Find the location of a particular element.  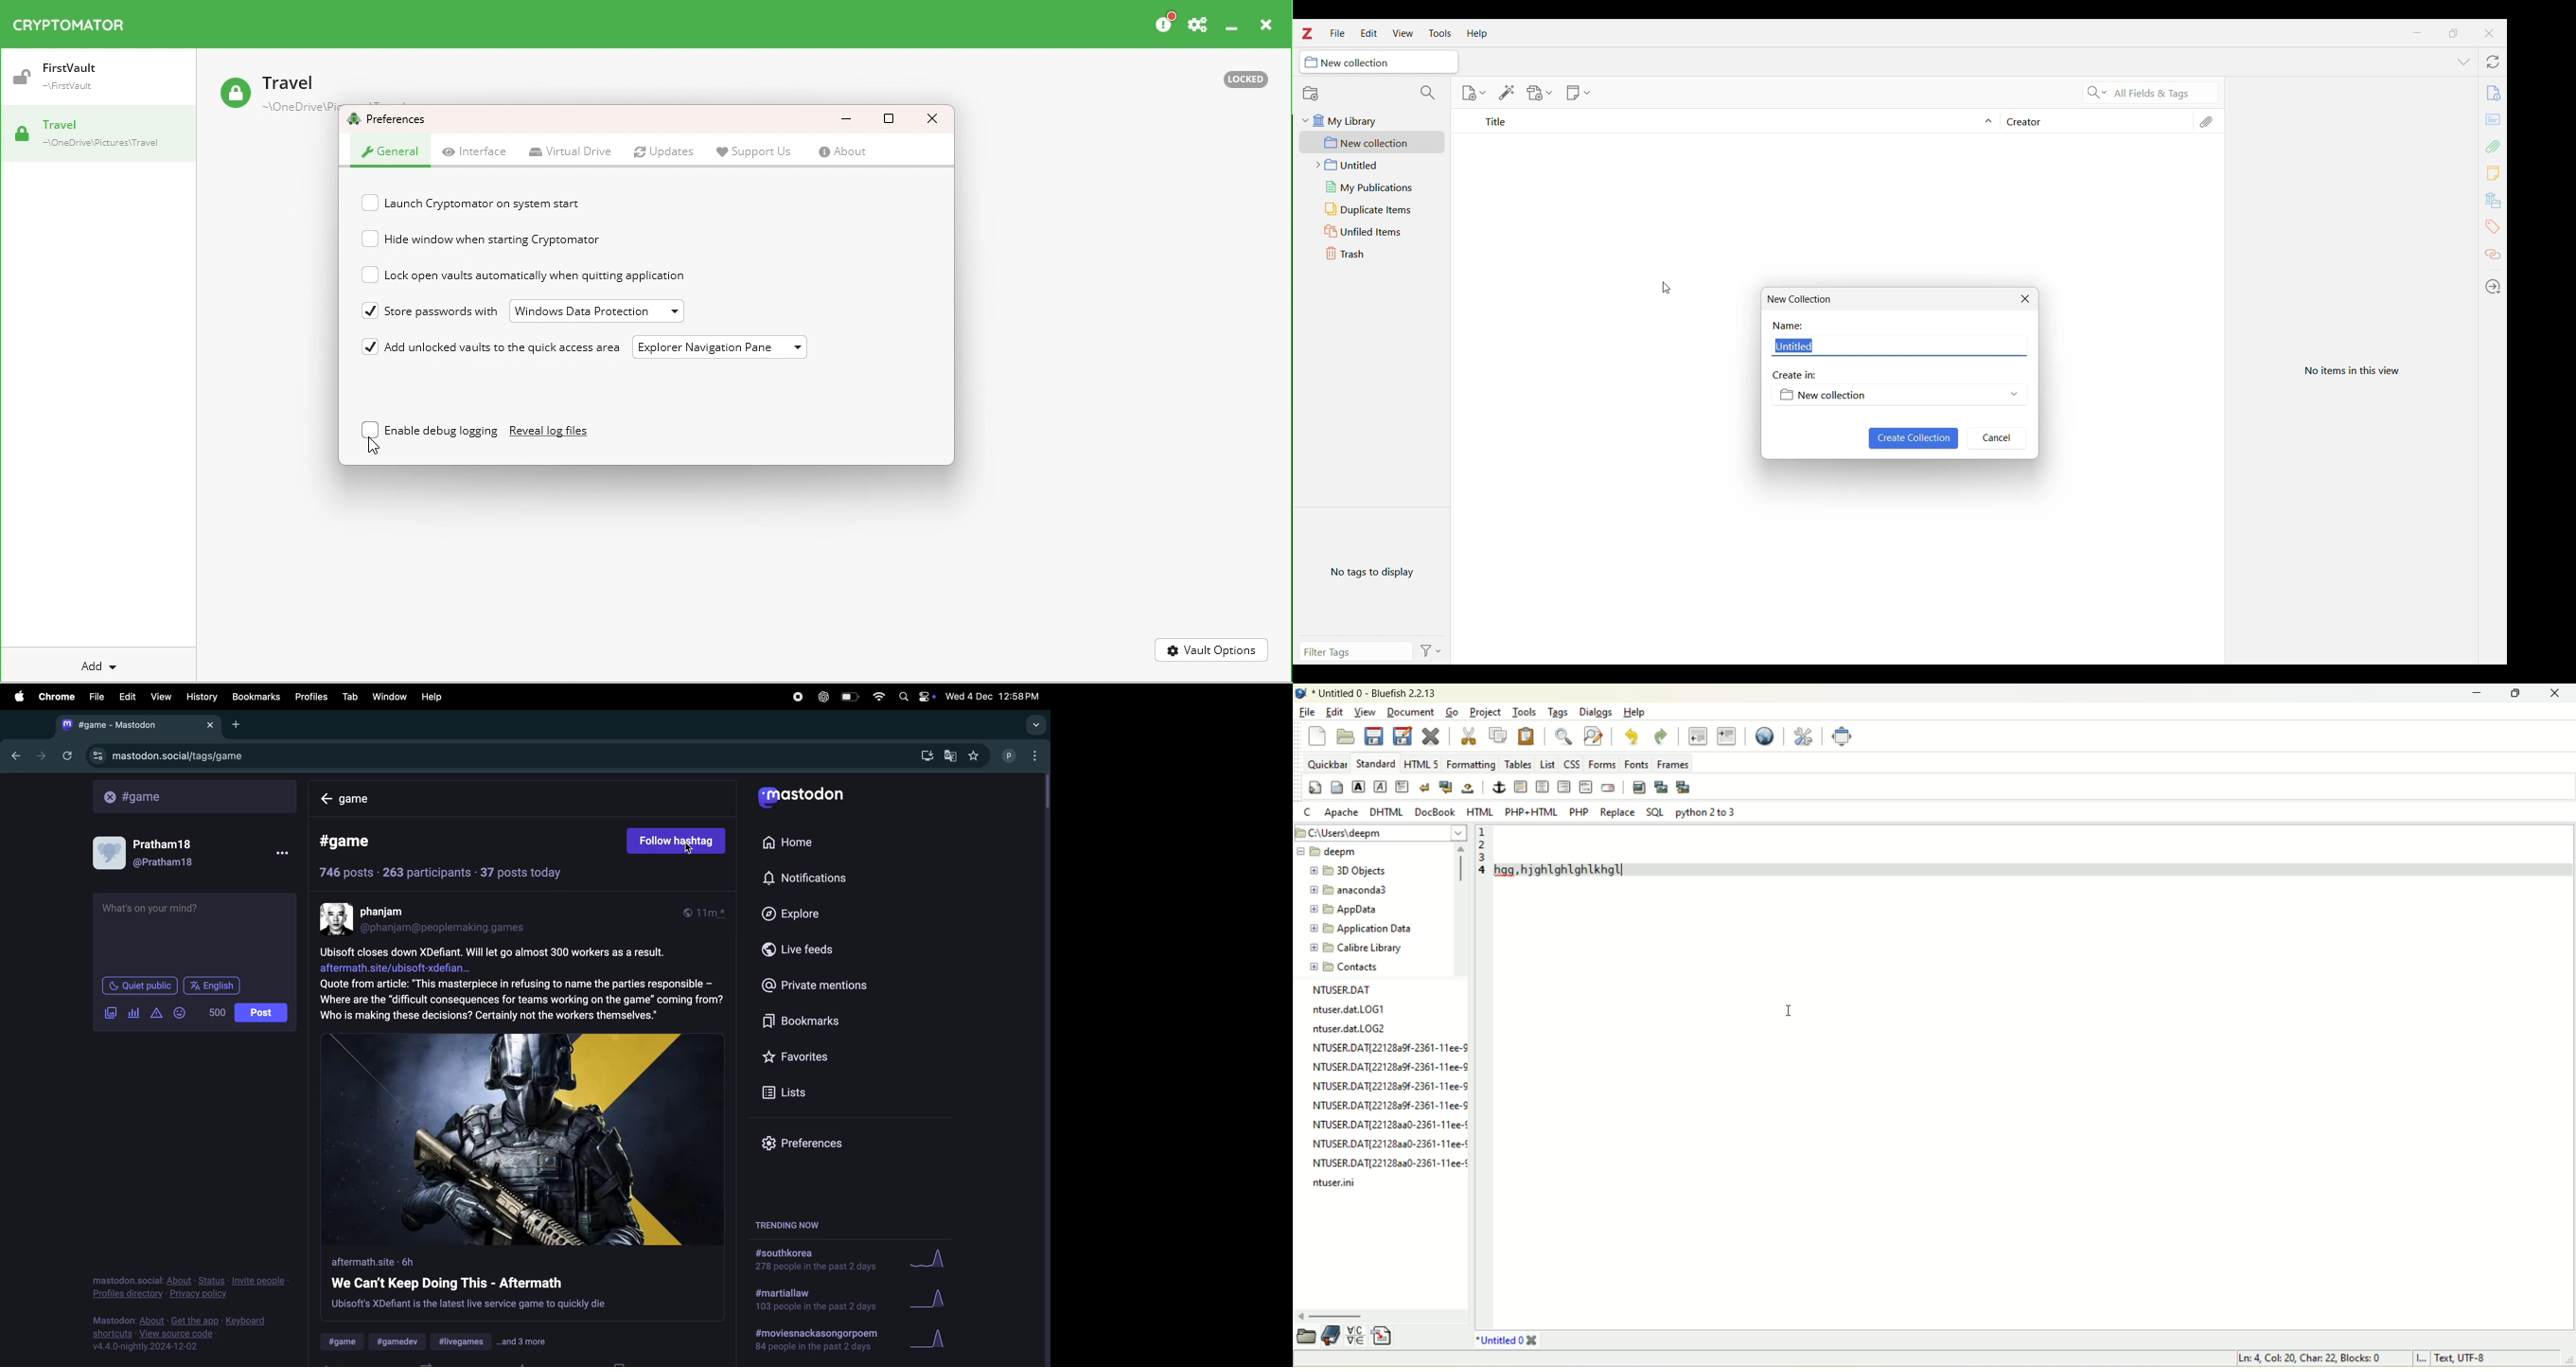

Maximize is located at coordinates (893, 119).